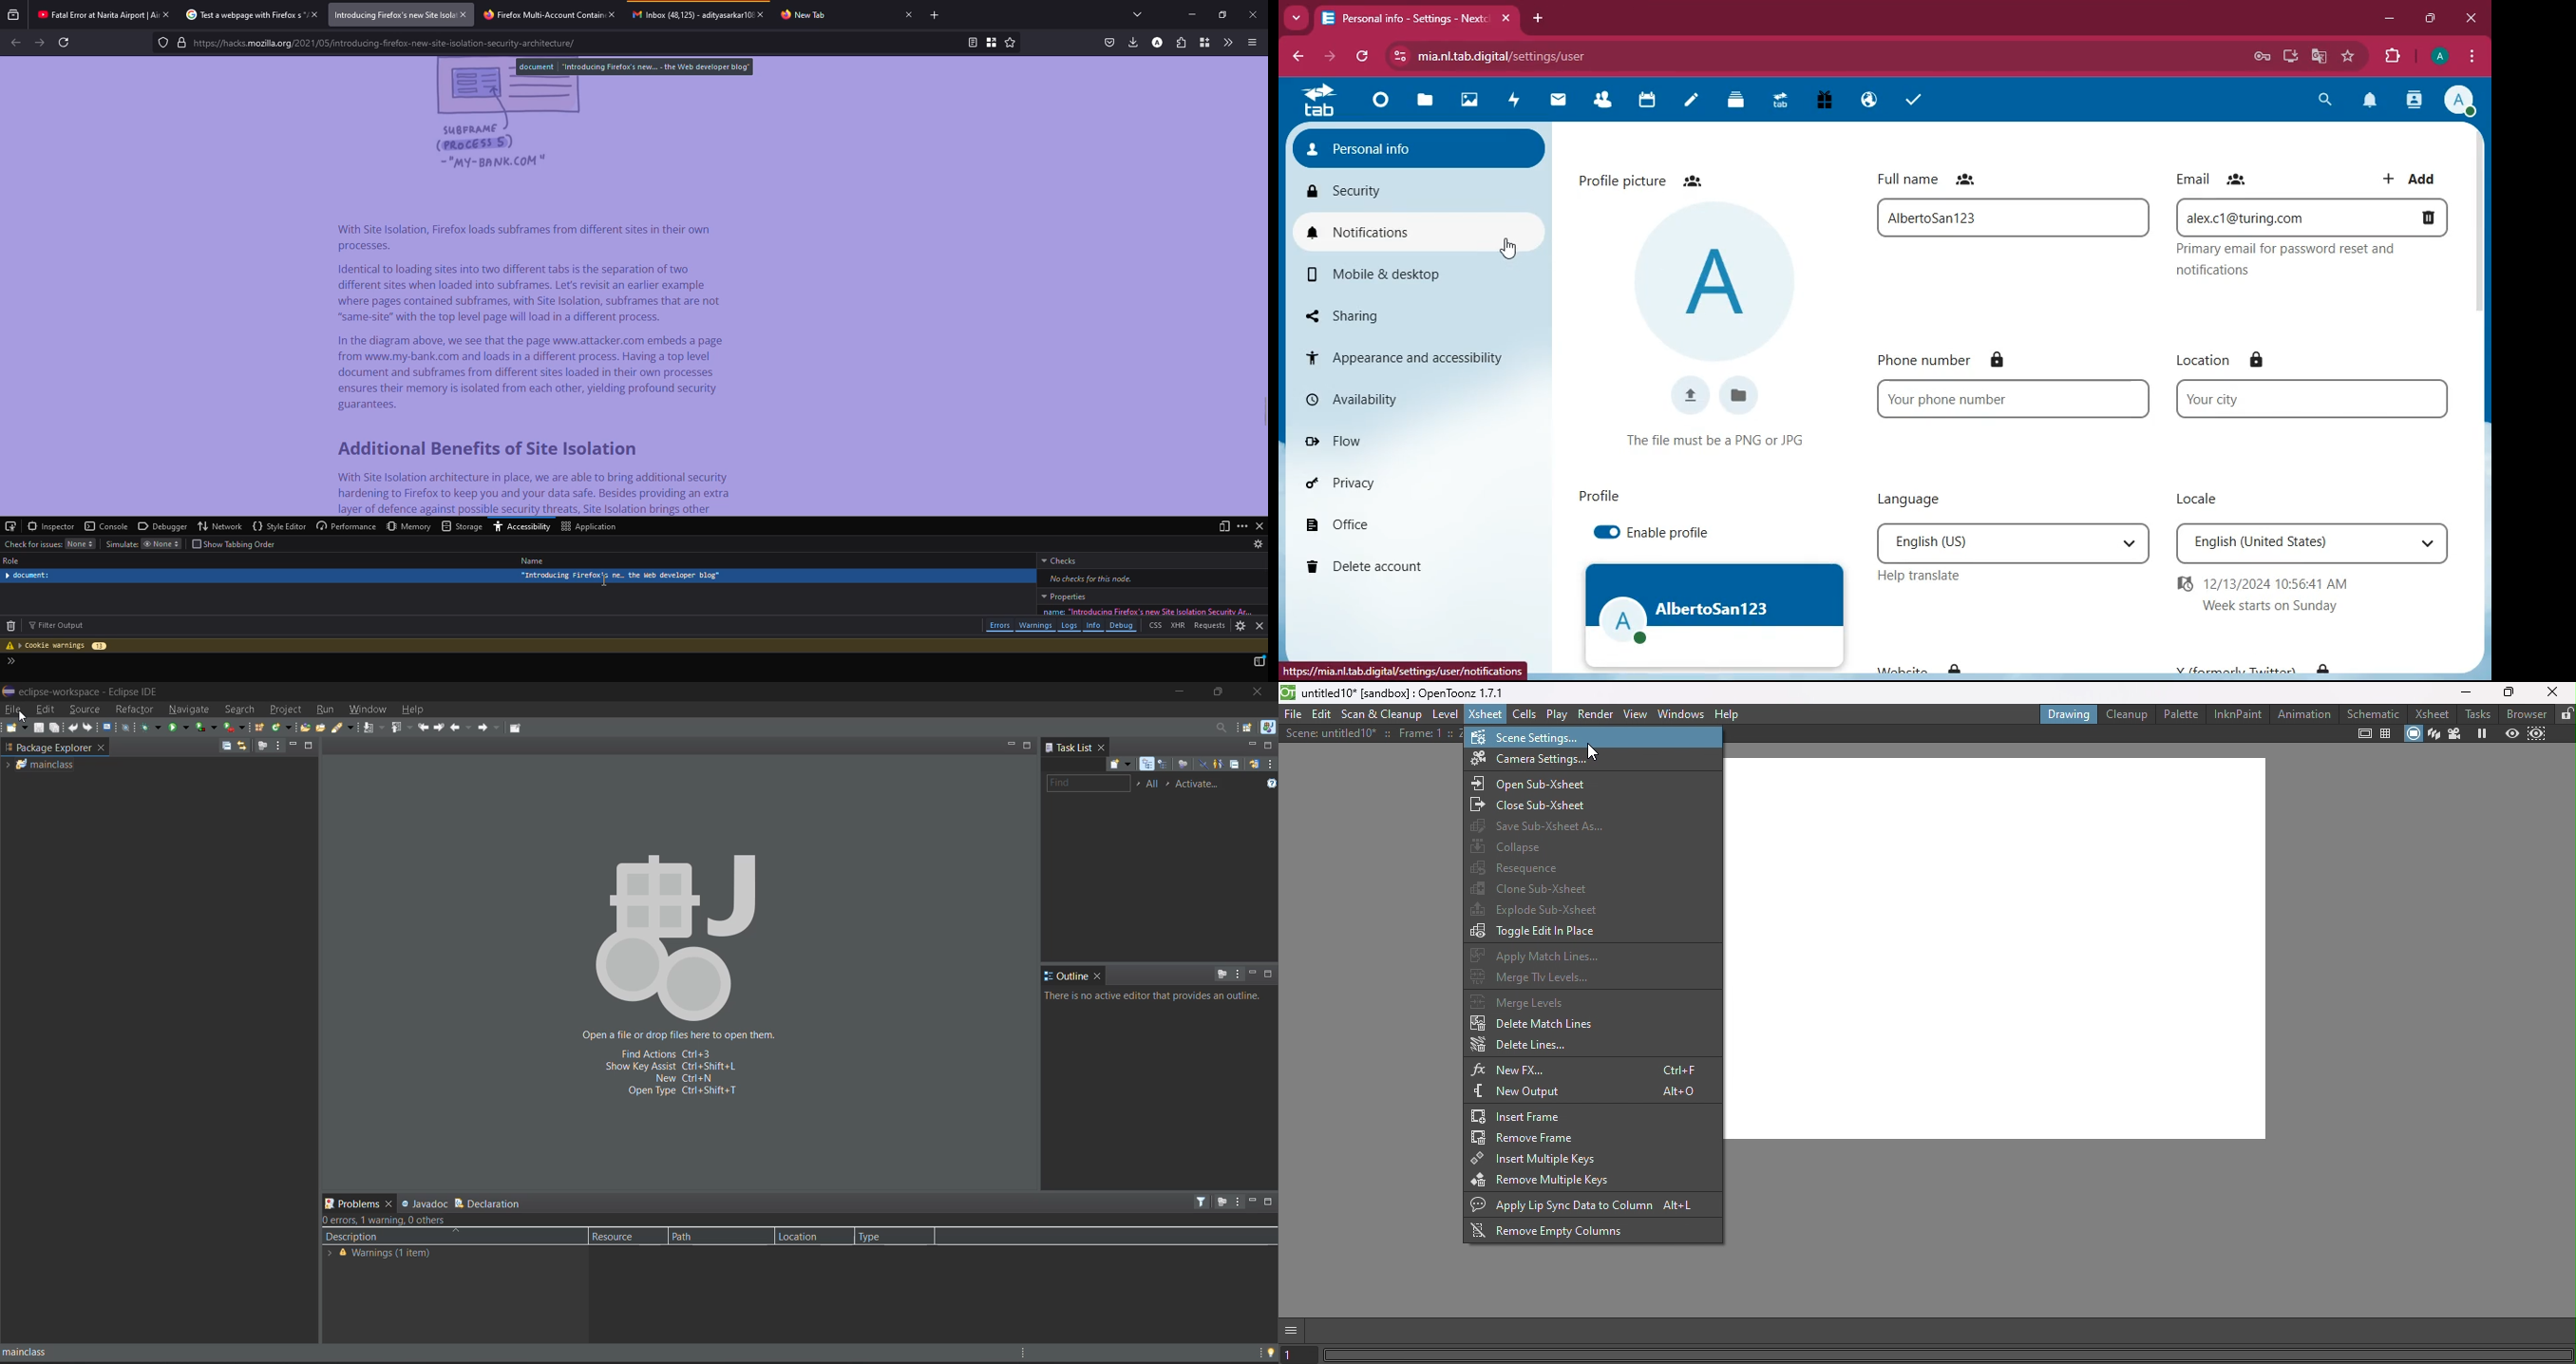 This screenshot has height=1372, width=2576. Describe the element at coordinates (278, 746) in the screenshot. I see `view menu` at that location.